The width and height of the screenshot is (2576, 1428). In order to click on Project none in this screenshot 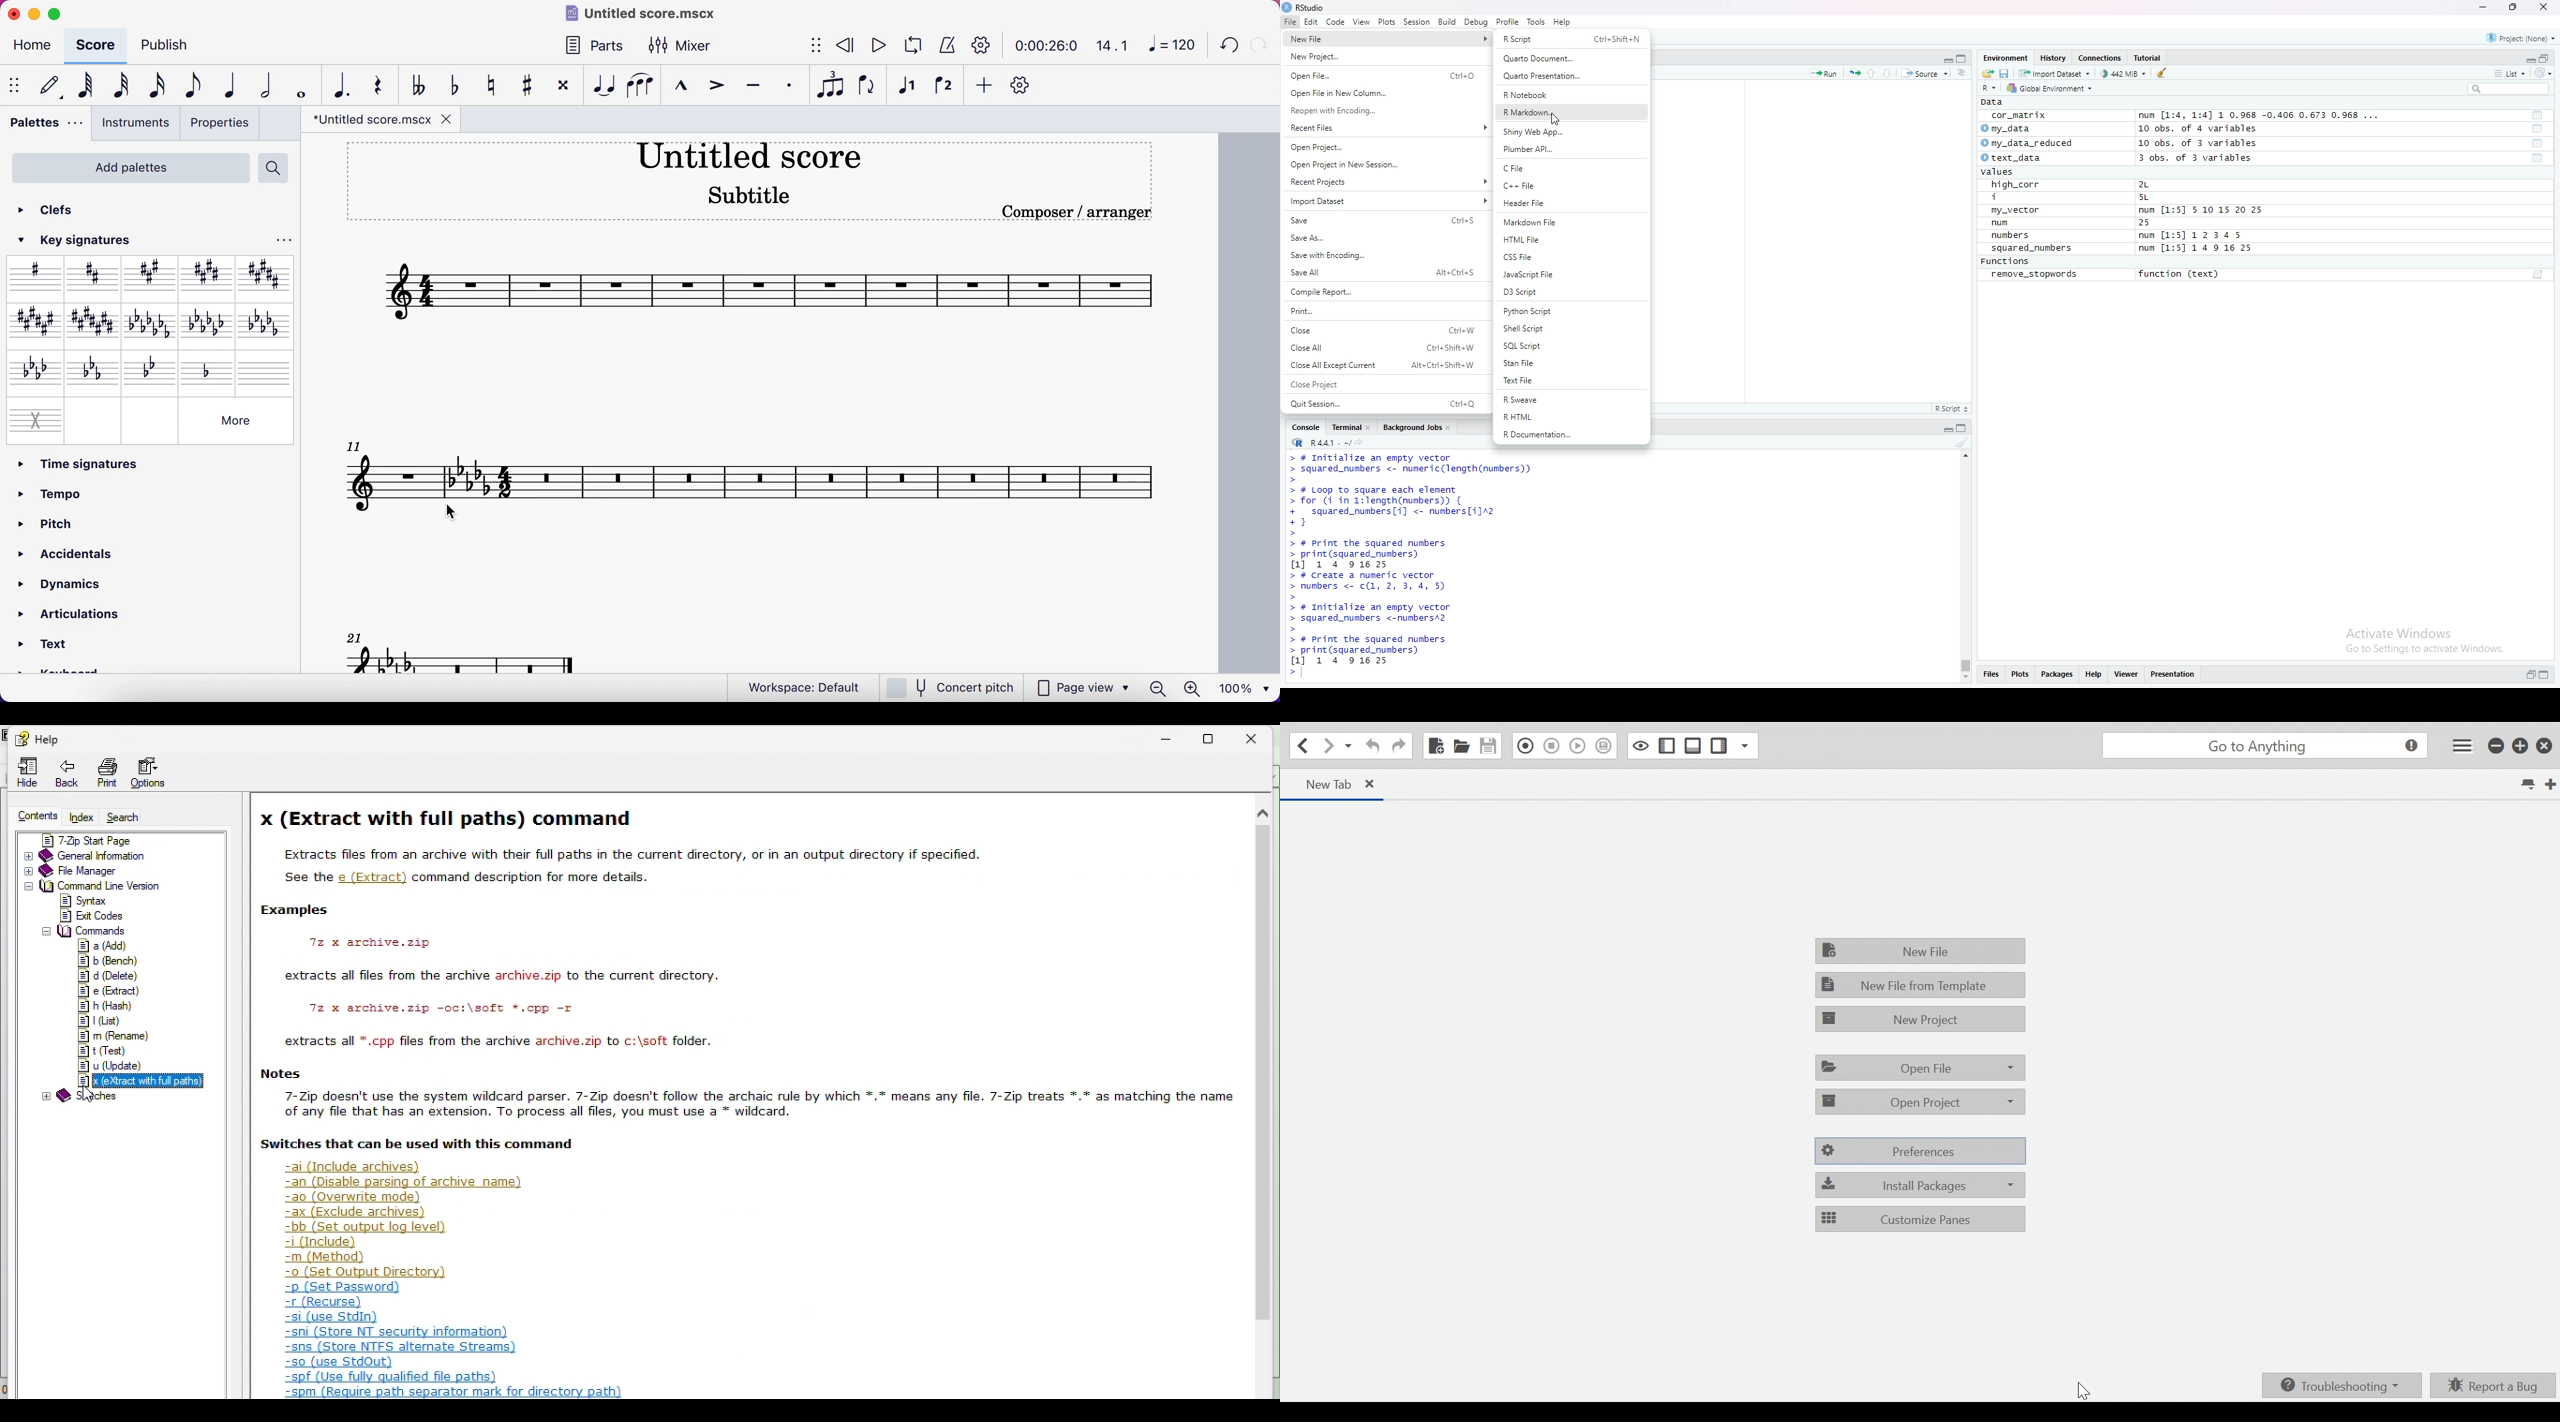, I will do `click(2521, 37)`.